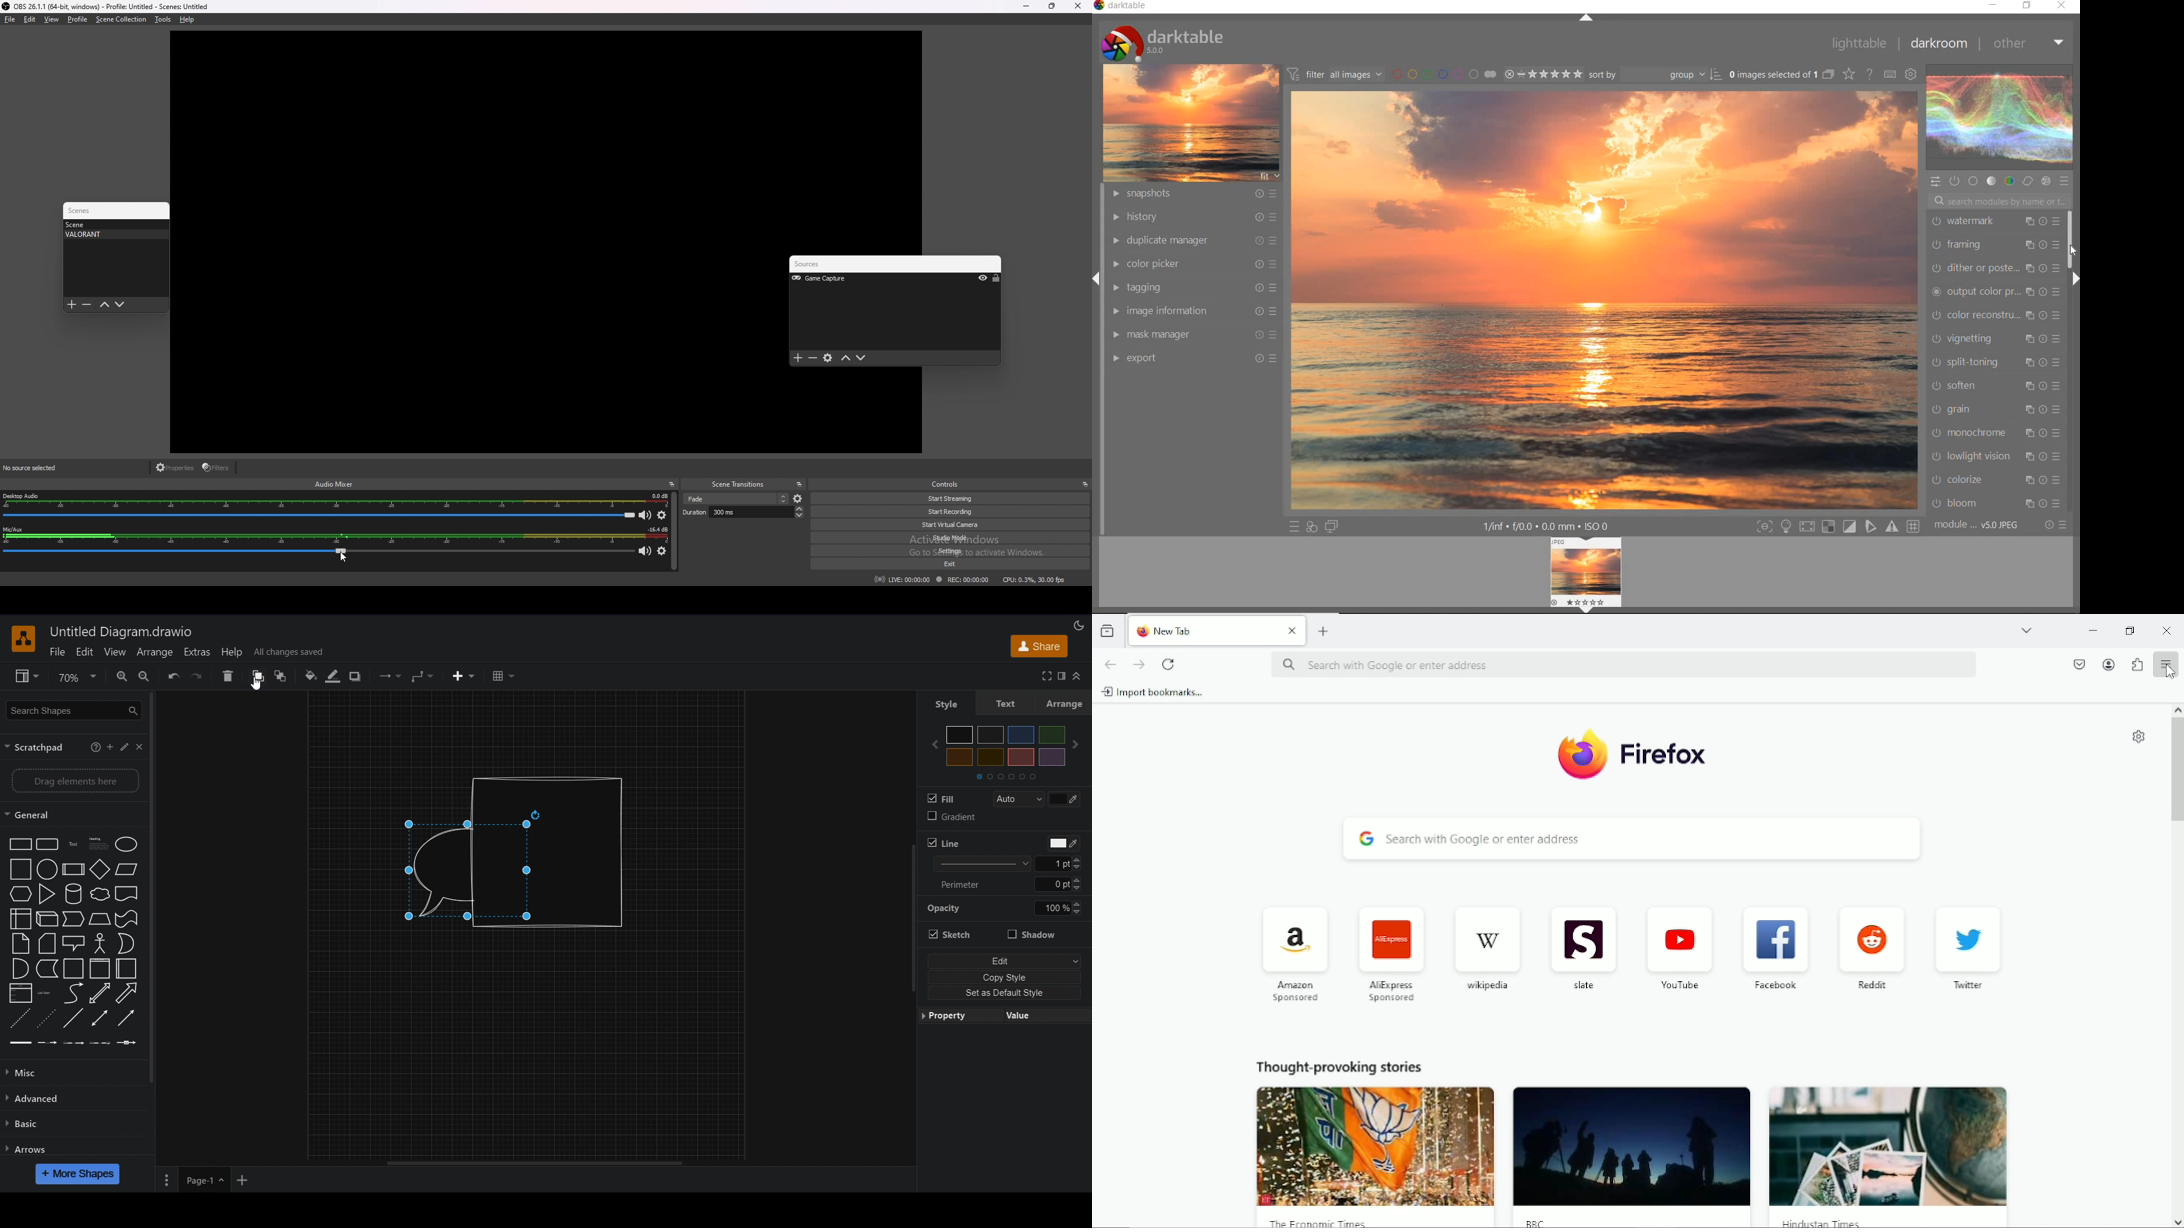 This screenshot has width=2184, height=1232. Describe the element at coordinates (959, 565) in the screenshot. I see `exit` at that location.